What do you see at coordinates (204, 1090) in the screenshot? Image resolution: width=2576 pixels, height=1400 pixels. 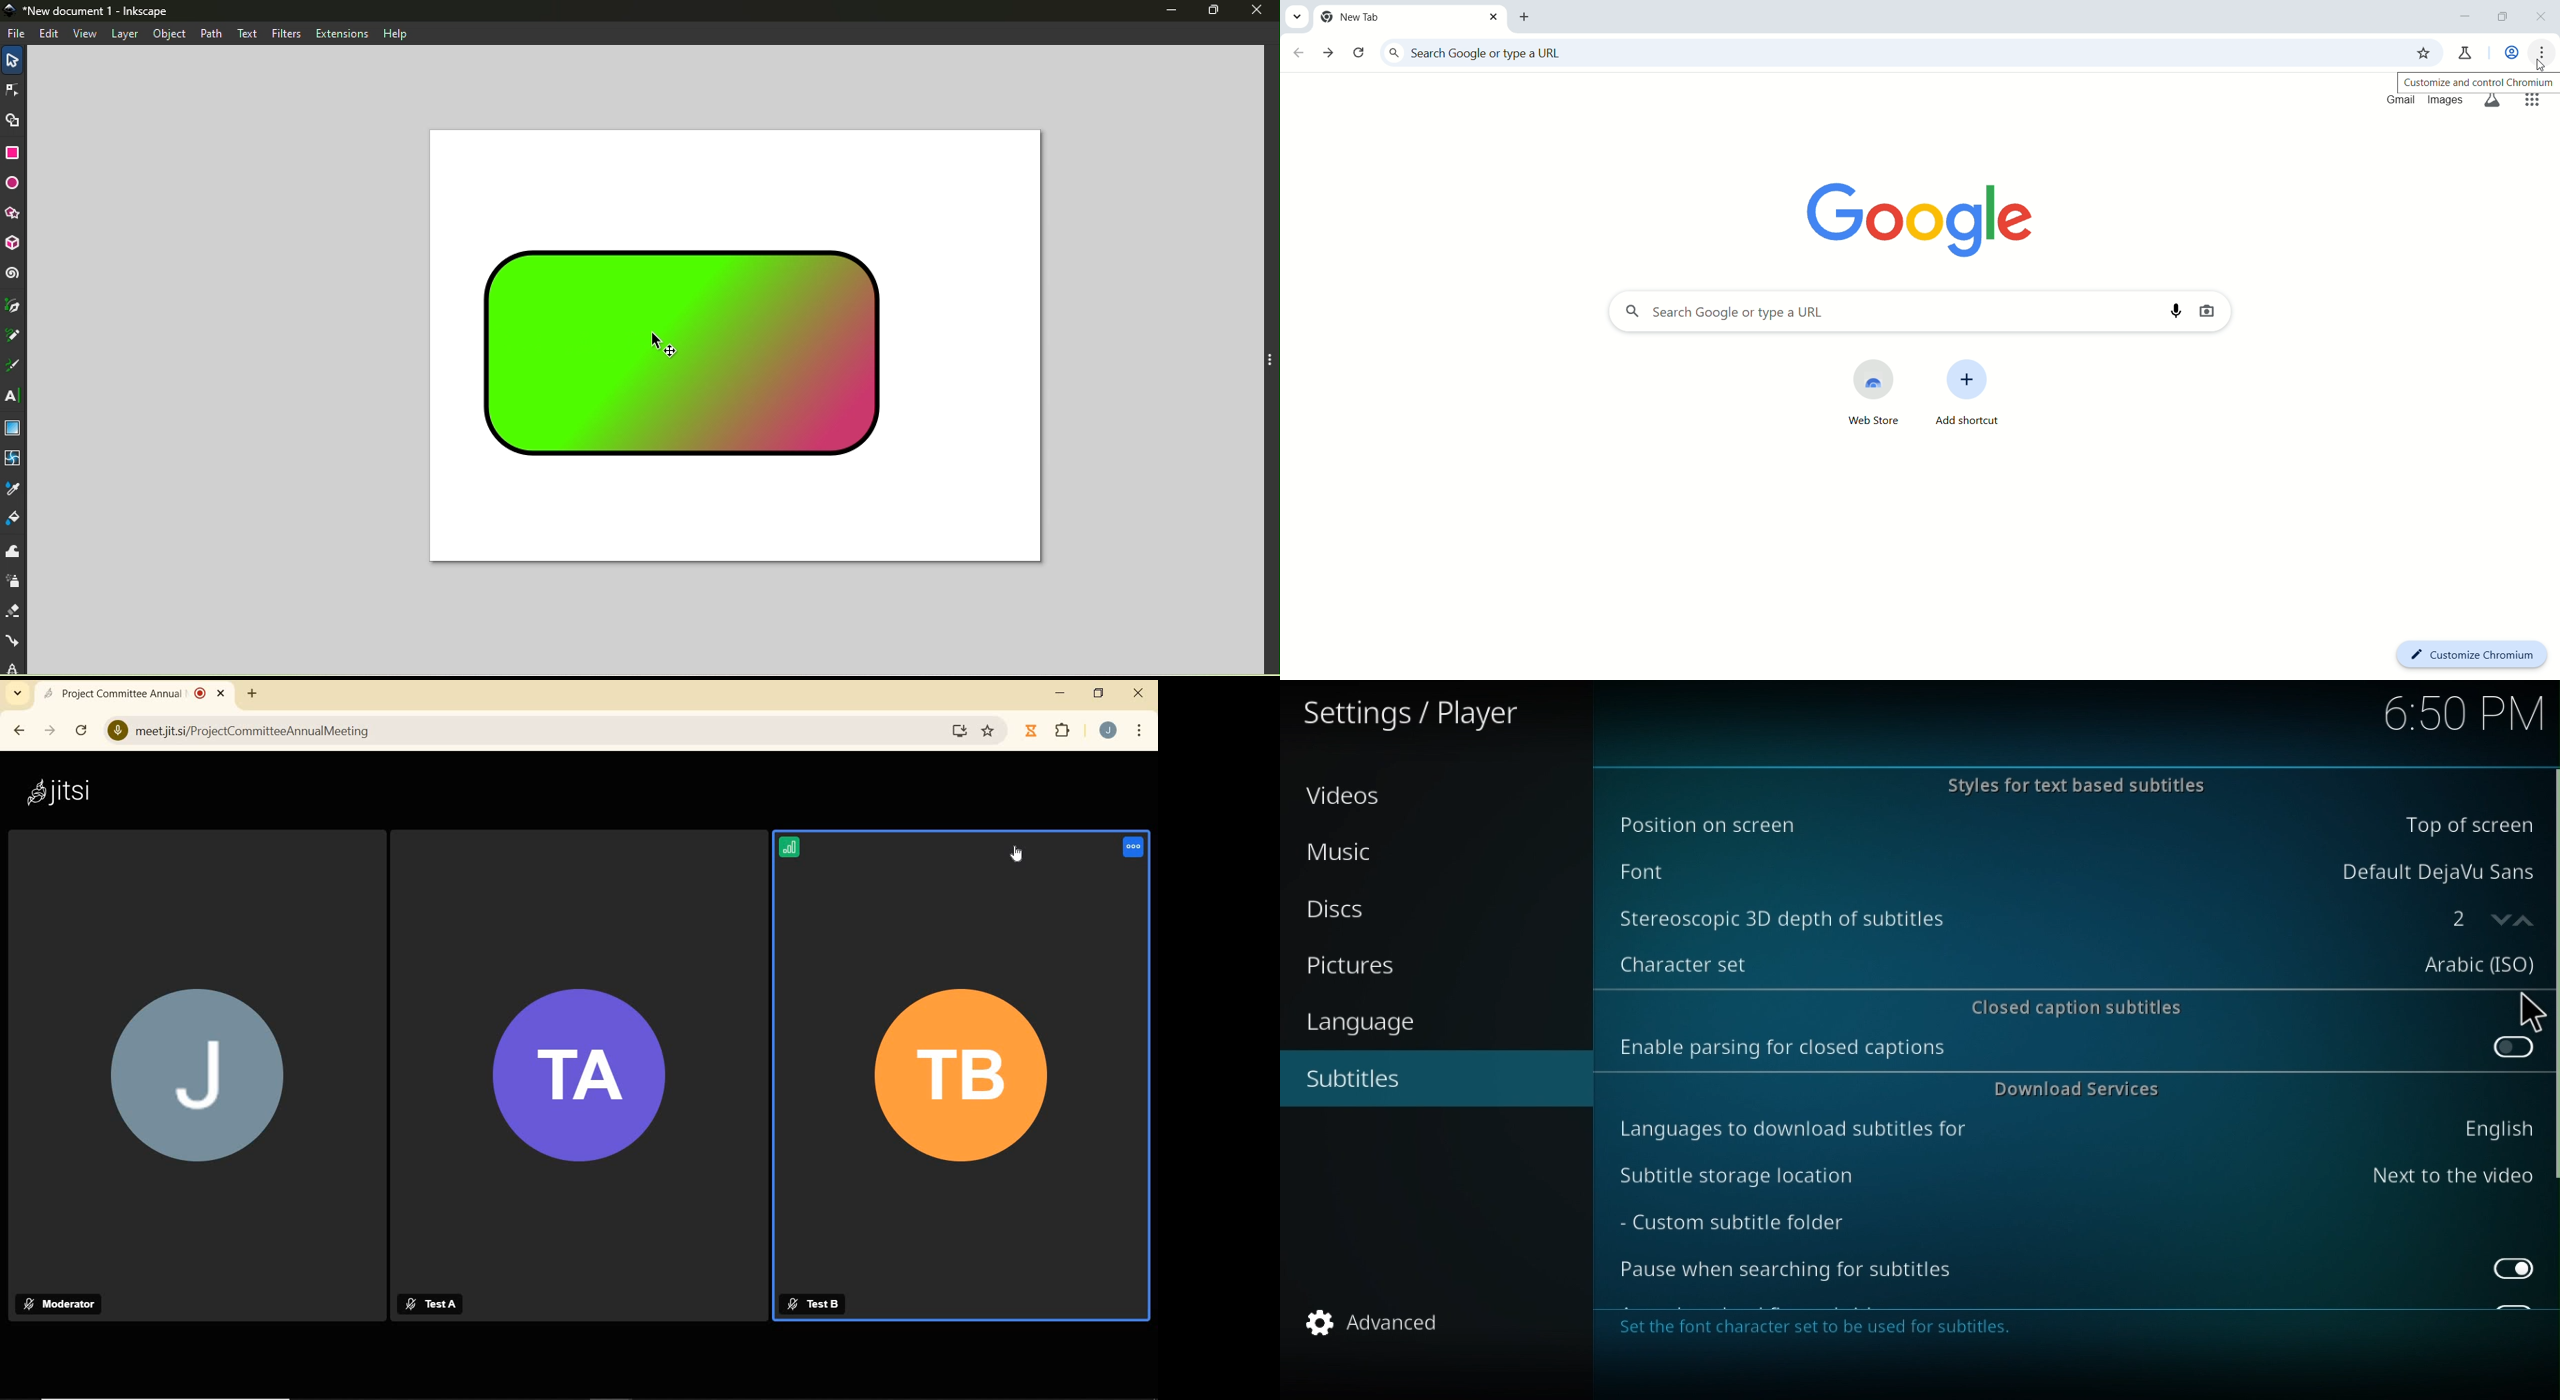 I see `J` at bounding box center [204, 1090].